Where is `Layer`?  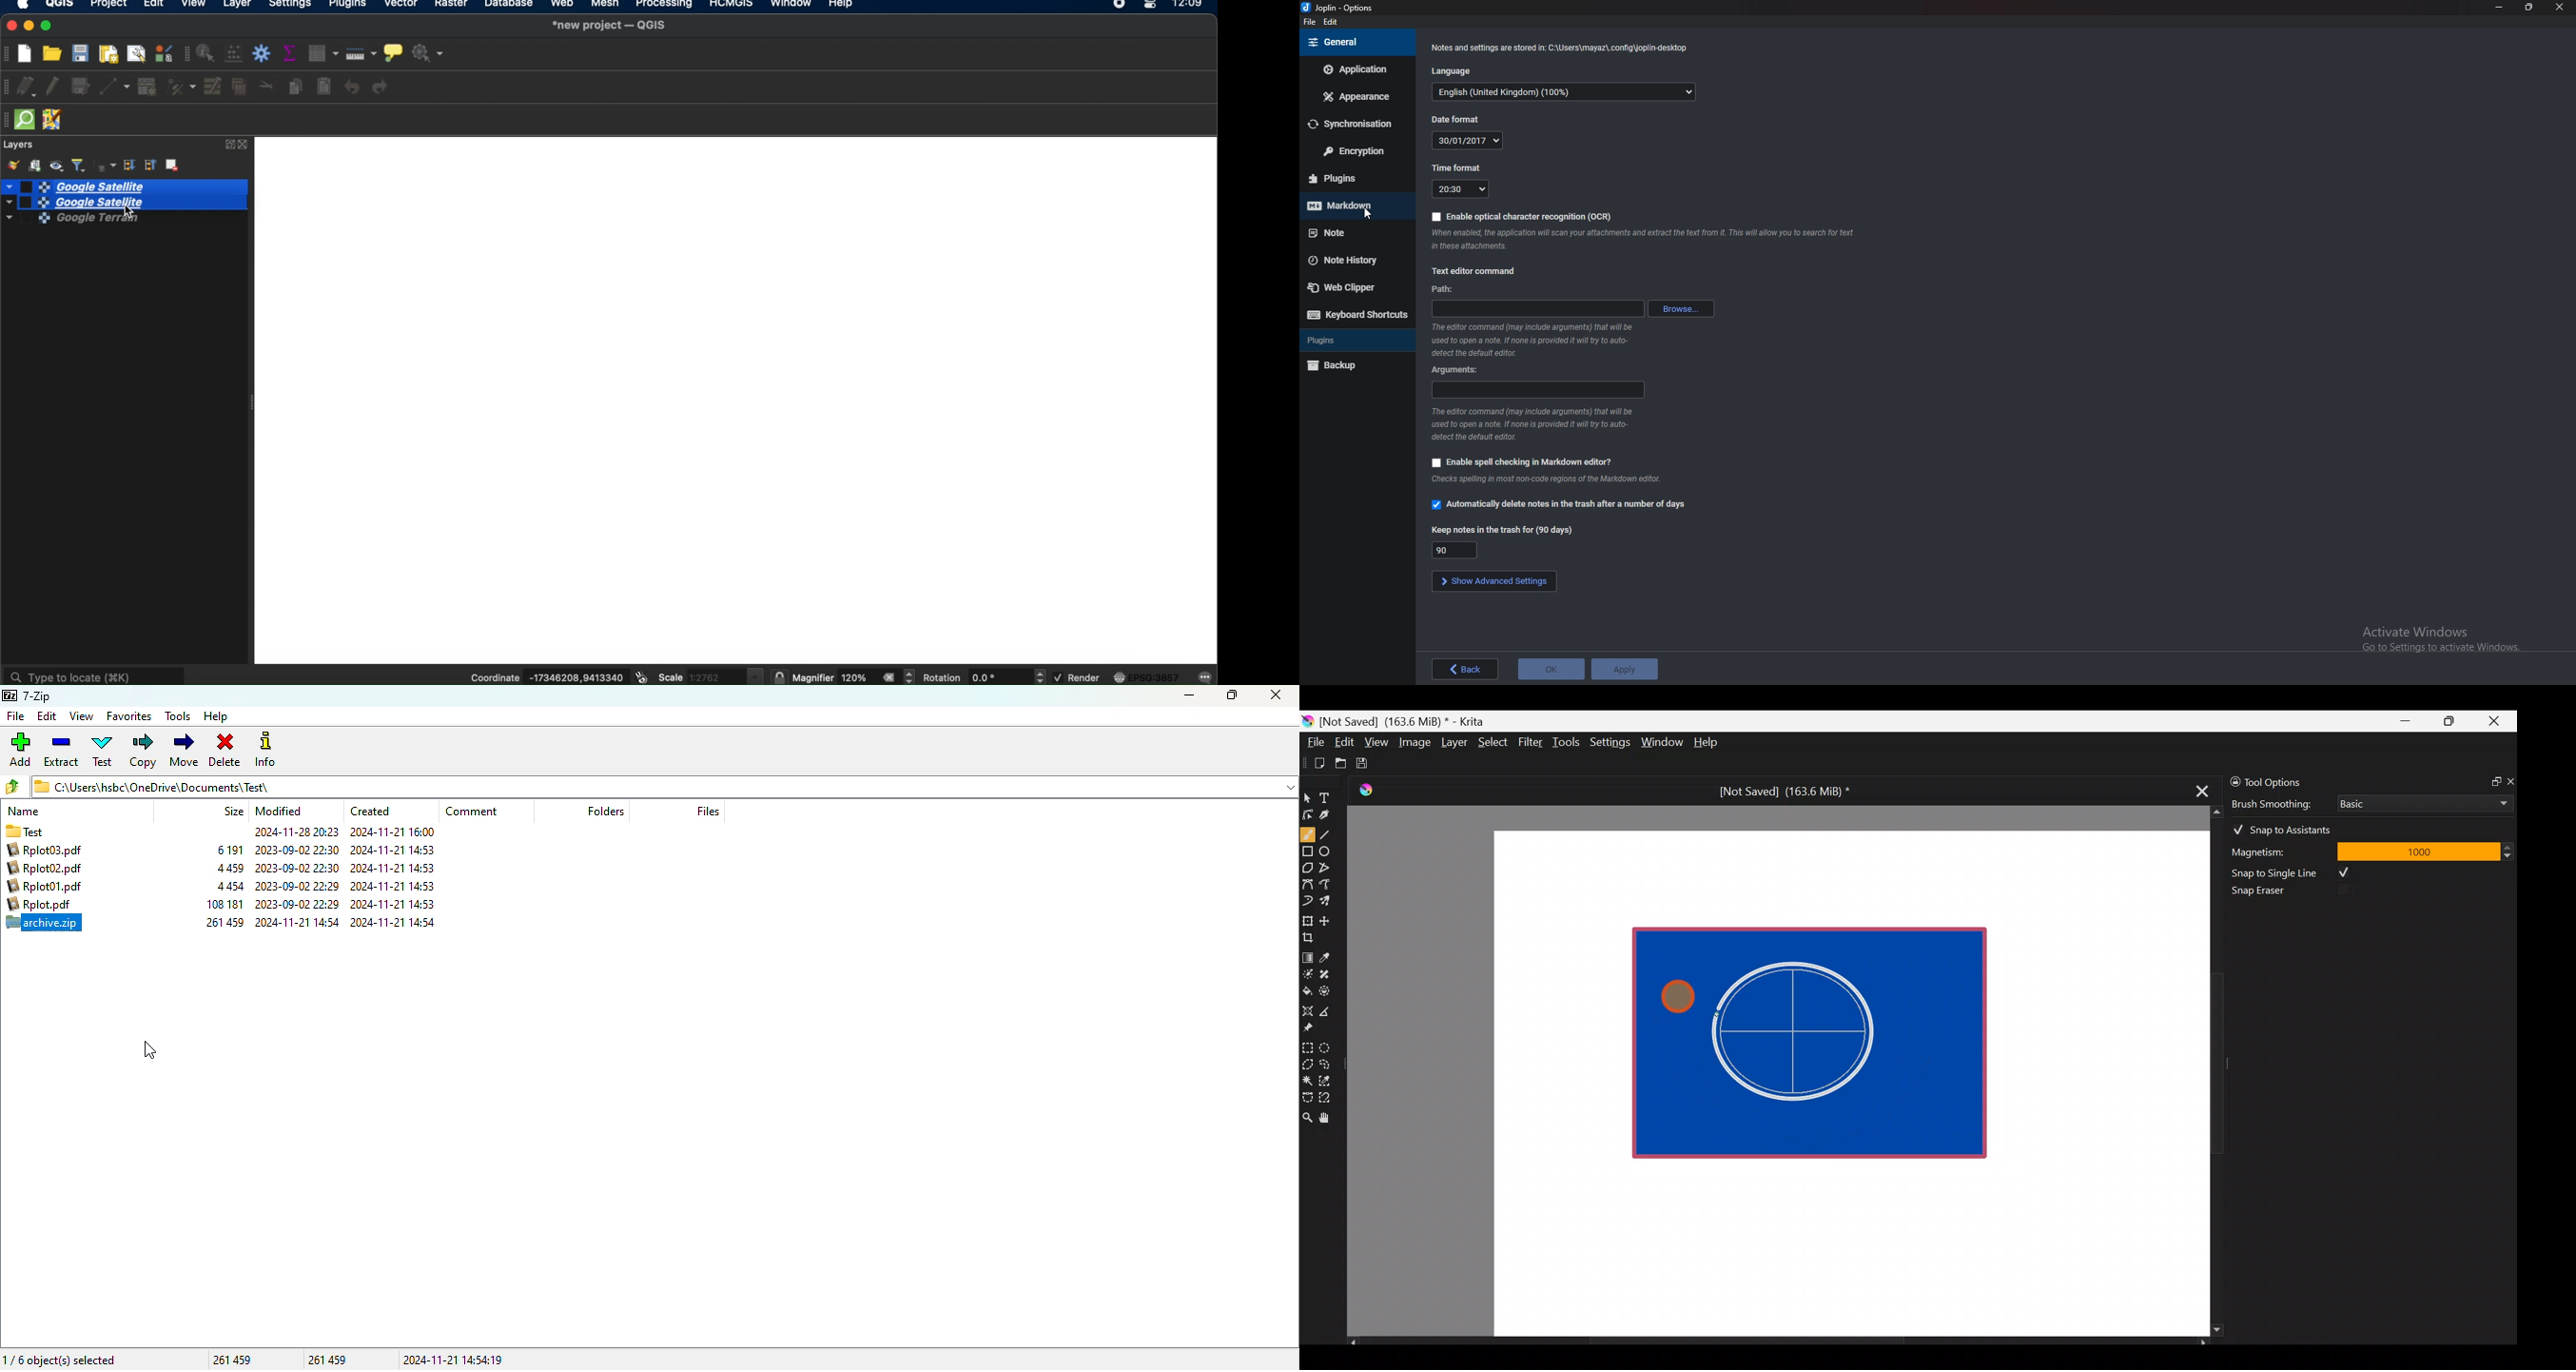
Layer is located at coordinates (1453, 745).